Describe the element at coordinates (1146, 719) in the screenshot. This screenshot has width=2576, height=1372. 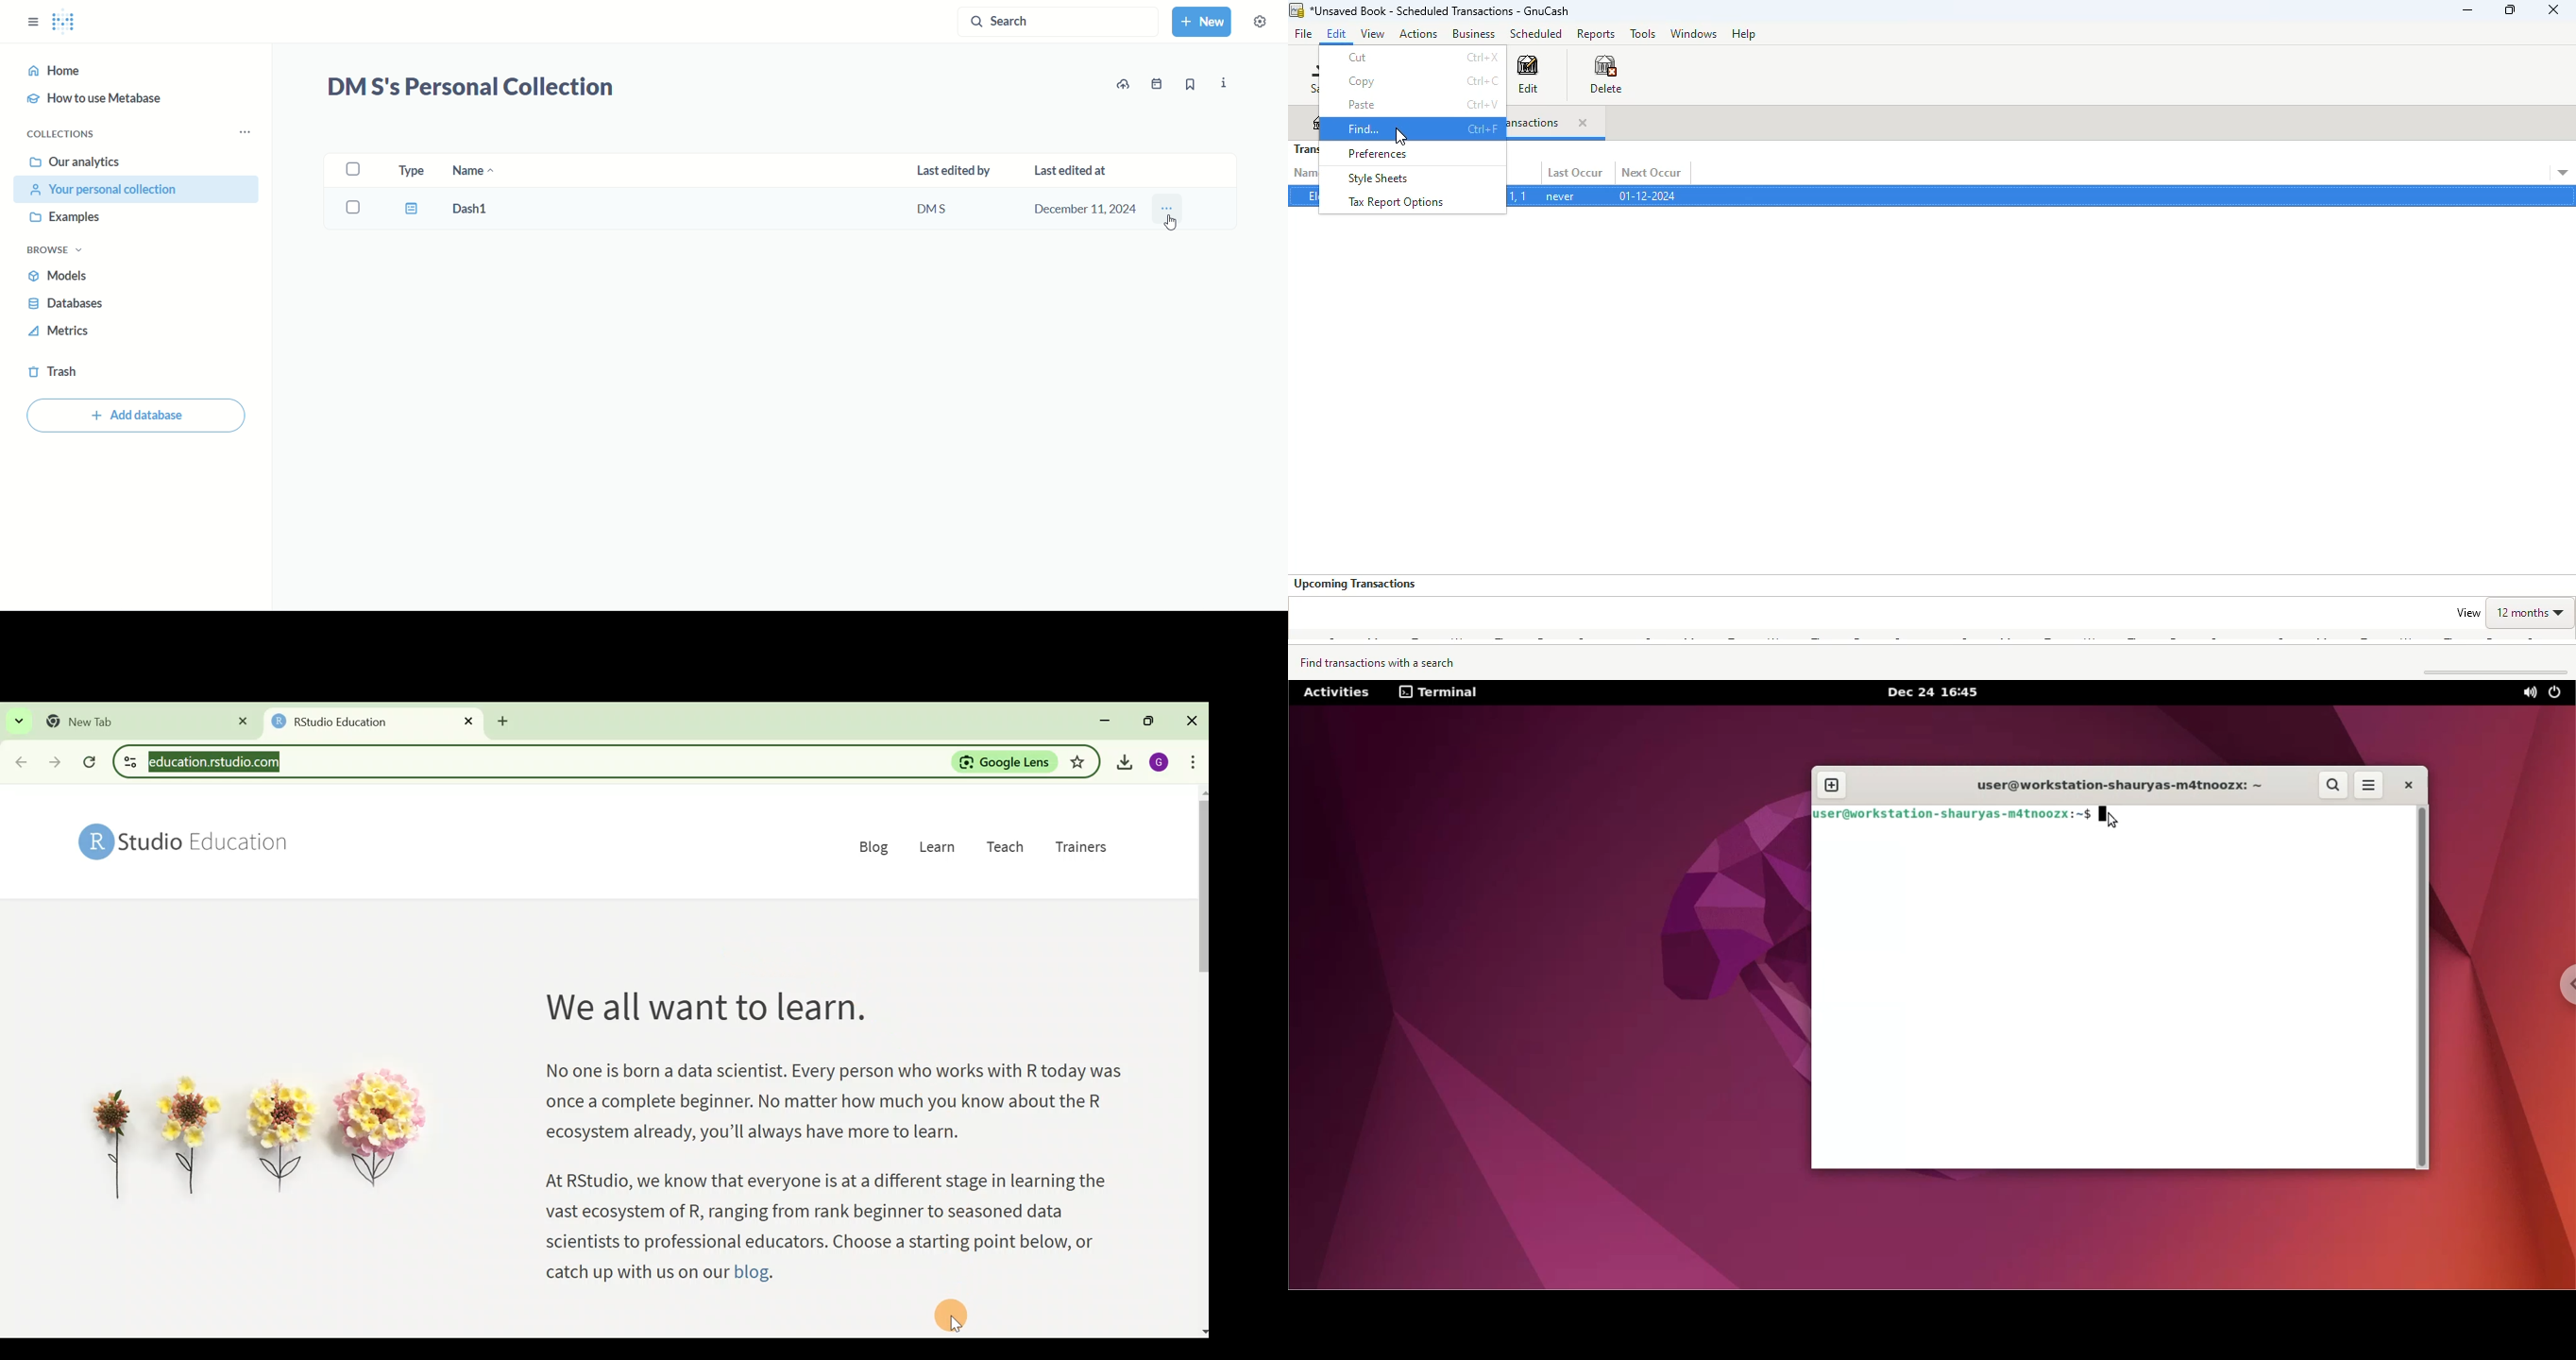
I see `Maximize` at that location.